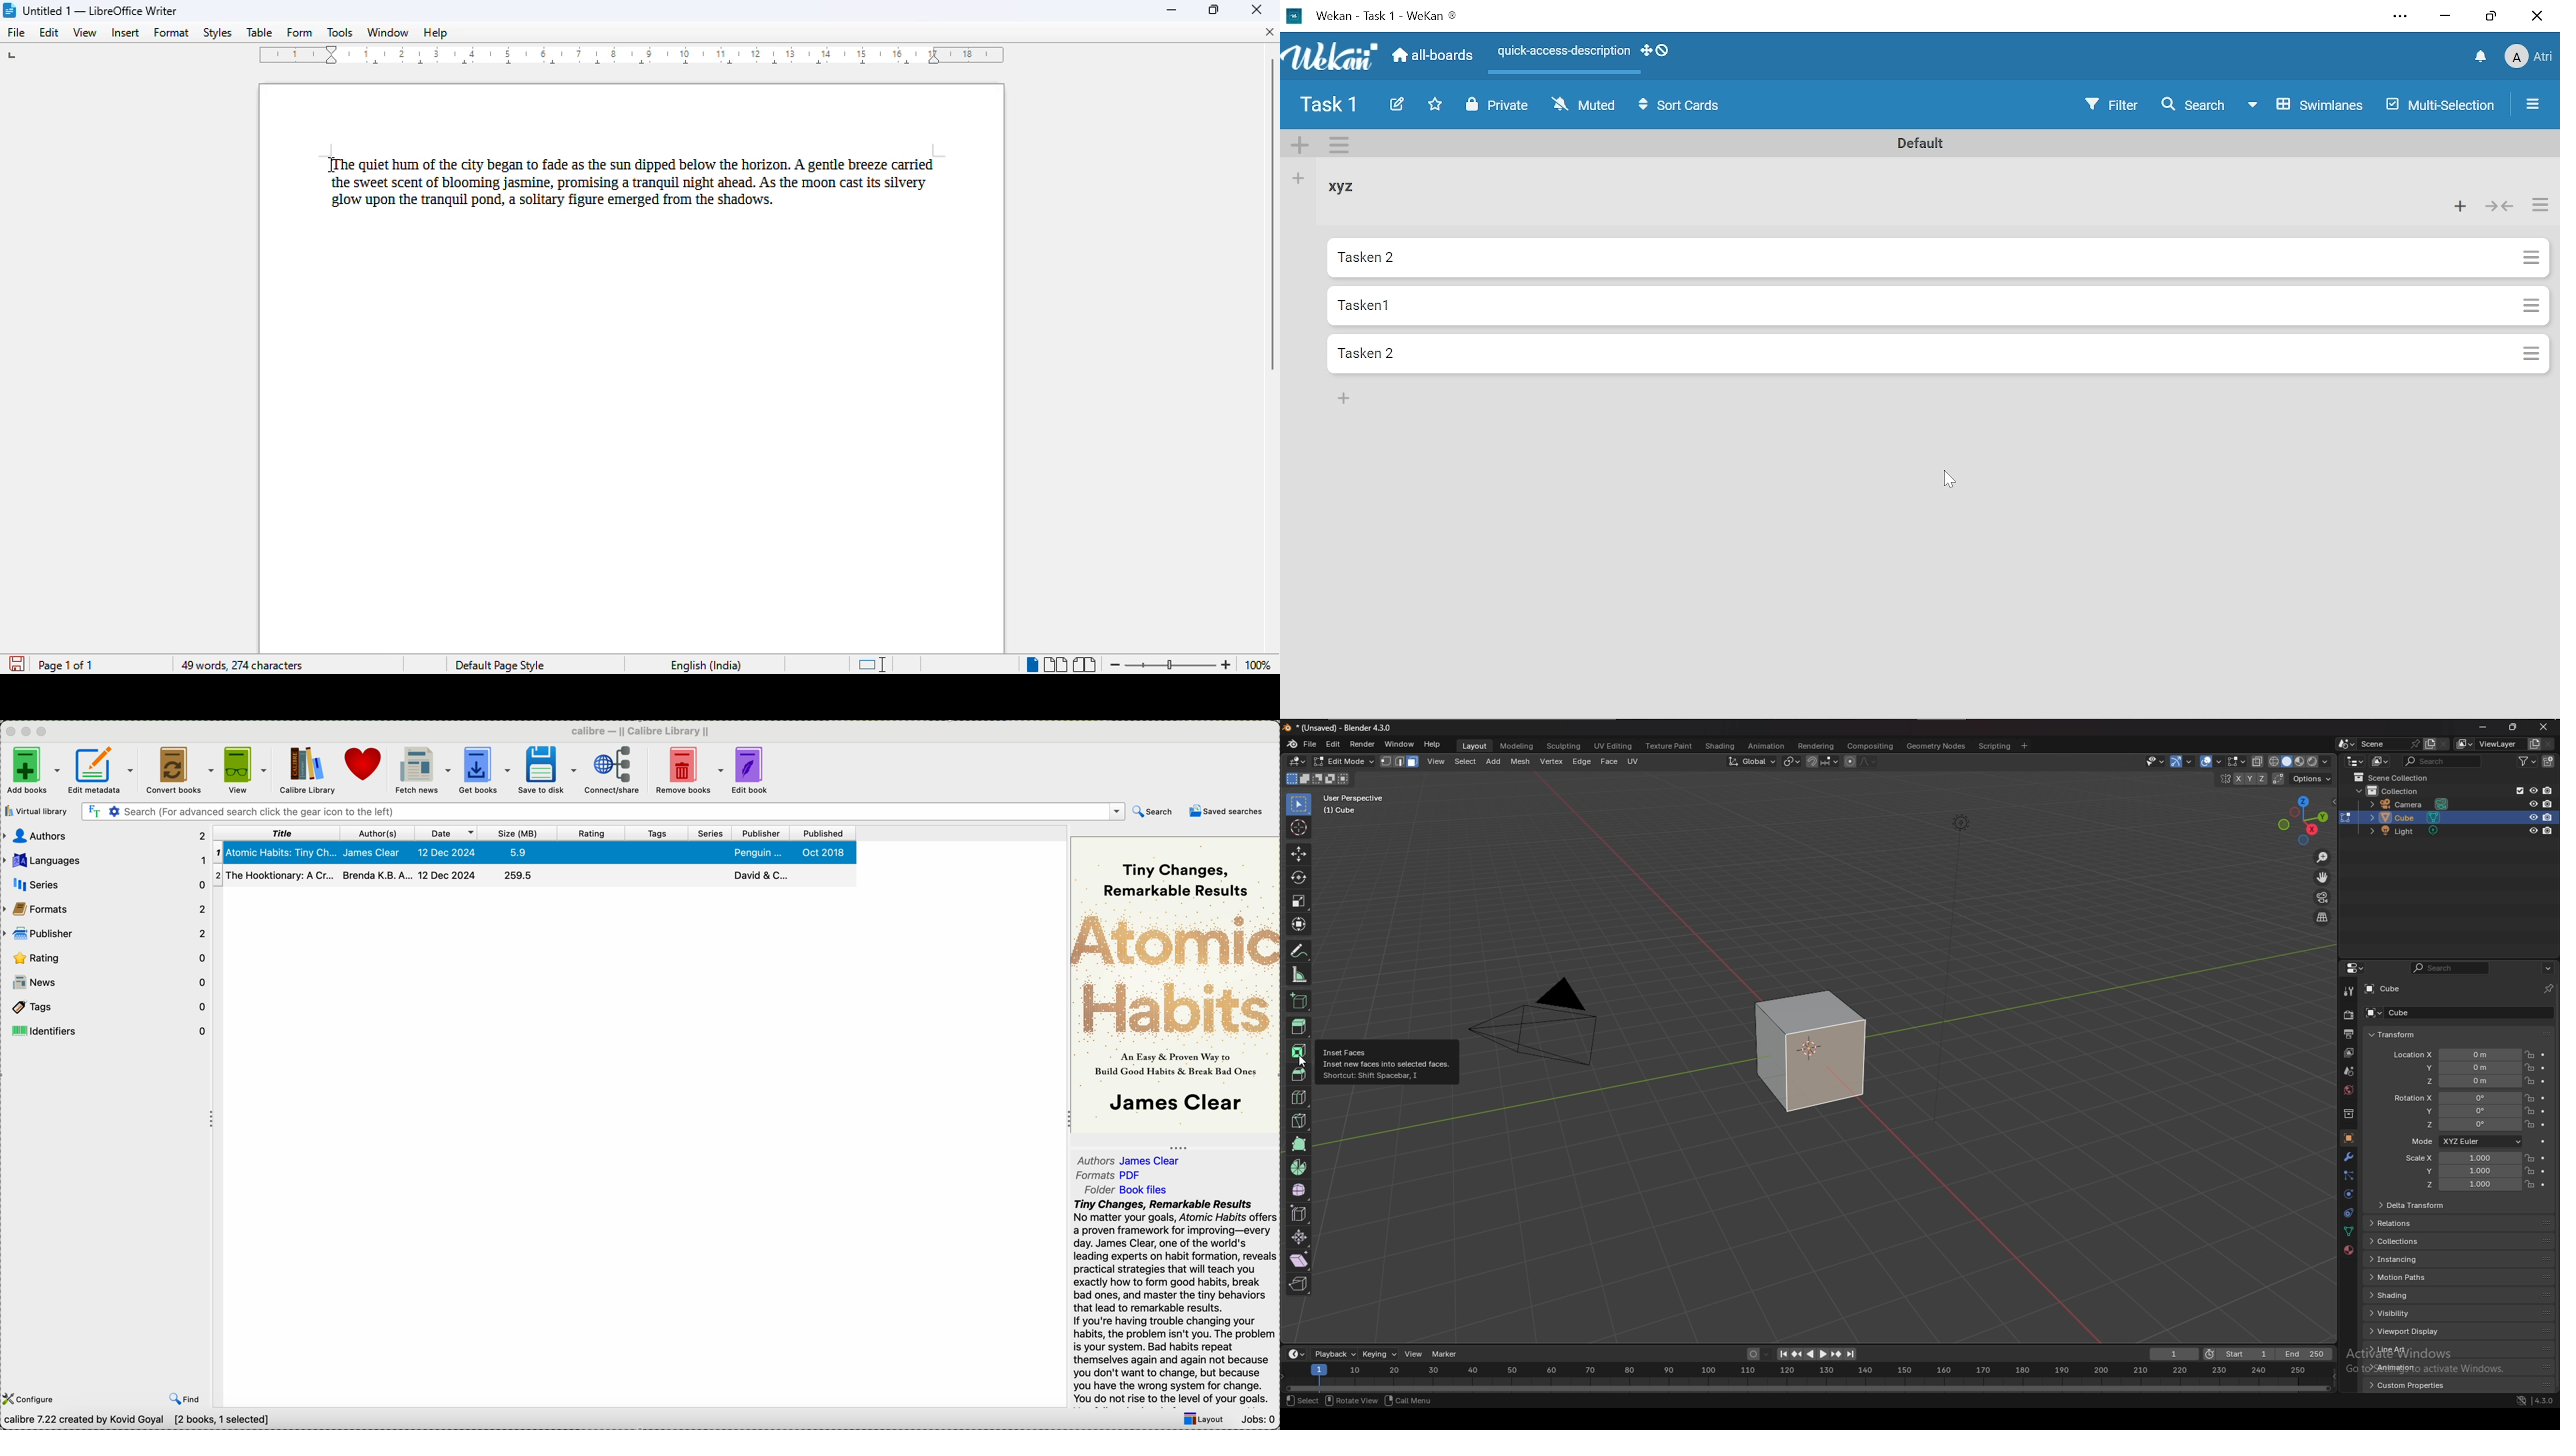 Image resolution: width=2576 pixels, height=1456 pixels. Describe the element at coordinates (1203, 1417) in the screenshot. I see `layout` at that location.